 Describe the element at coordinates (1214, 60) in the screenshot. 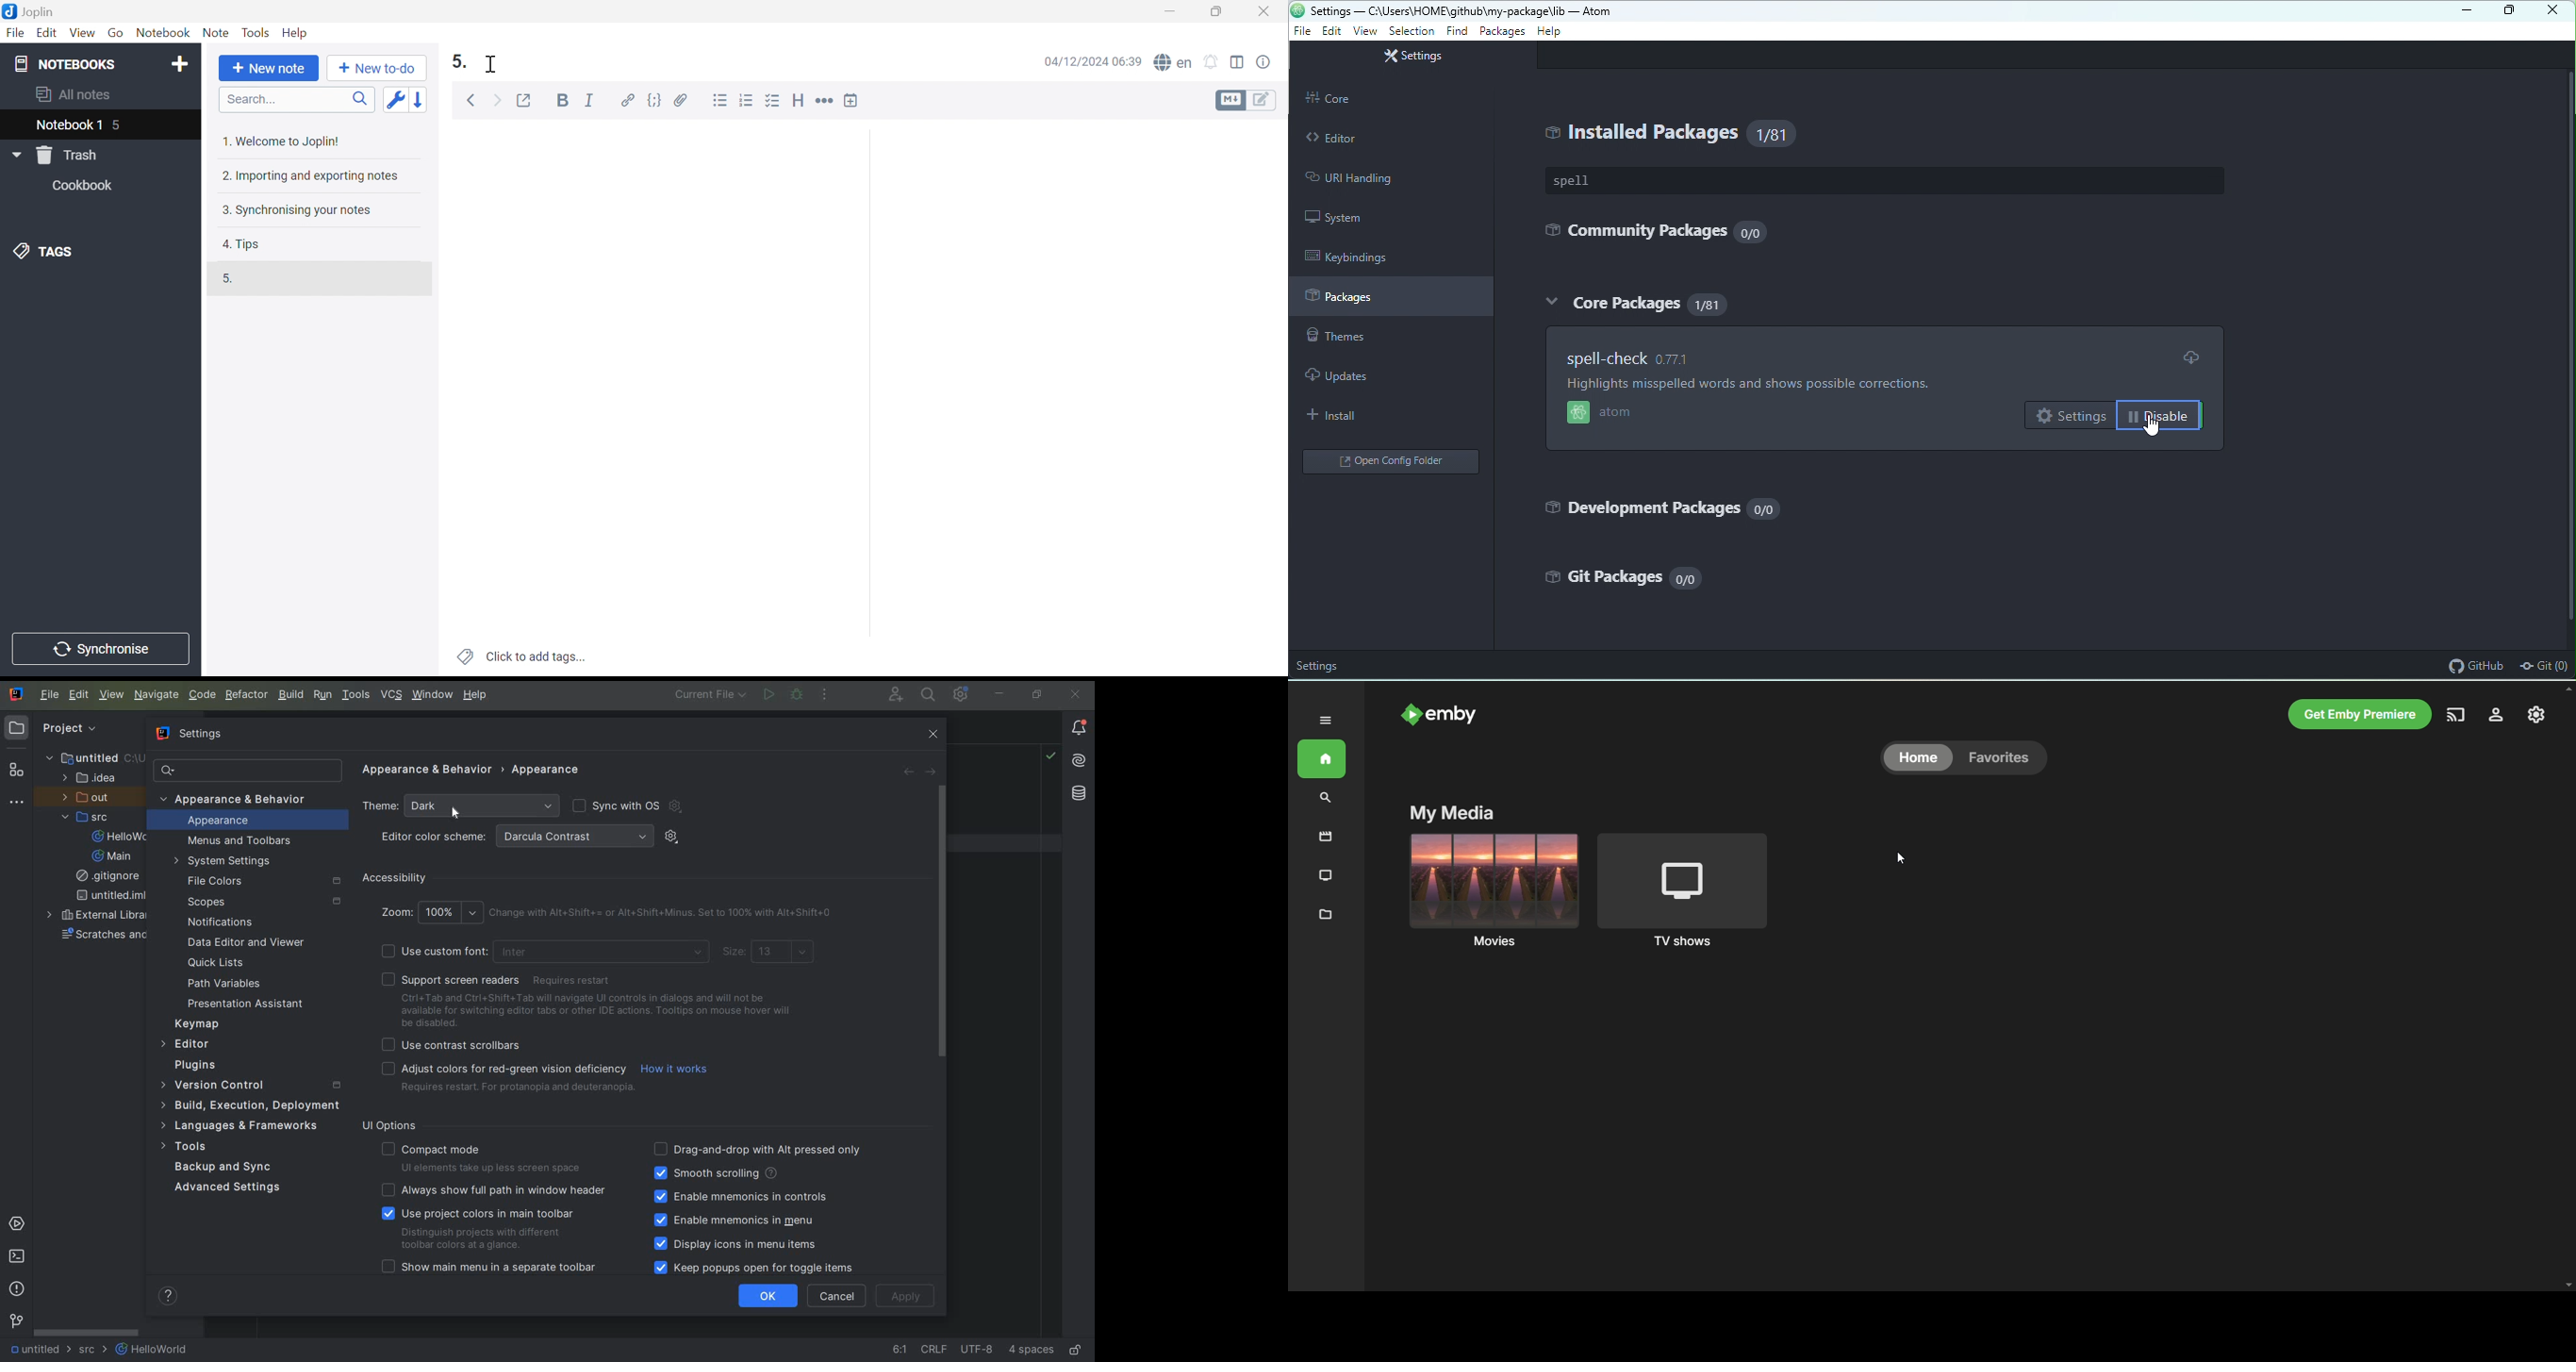

I see `Set alarm` at that location.